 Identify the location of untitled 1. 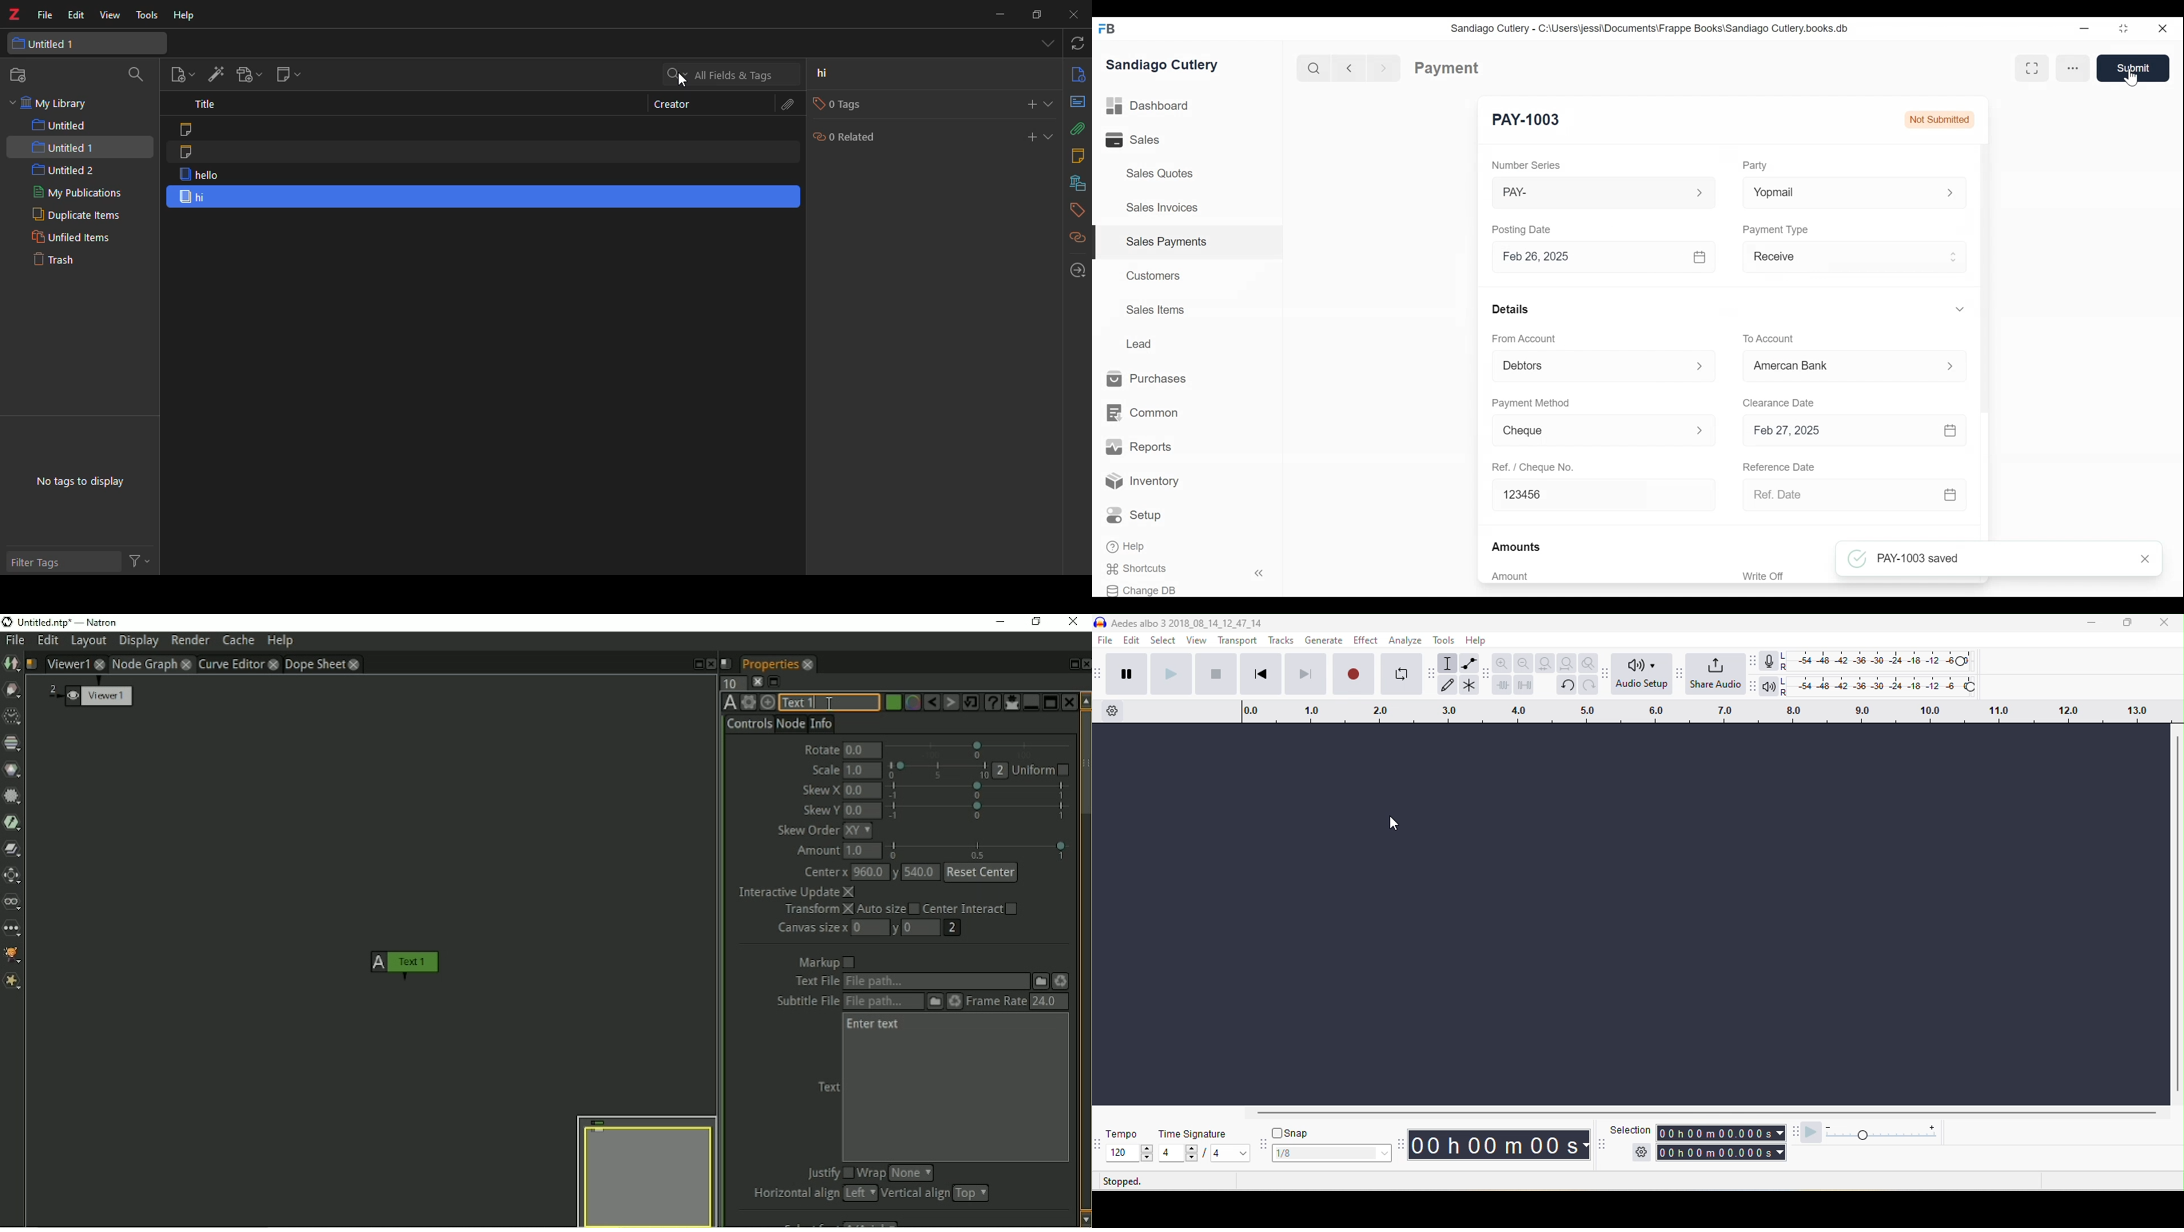
(66, 147).